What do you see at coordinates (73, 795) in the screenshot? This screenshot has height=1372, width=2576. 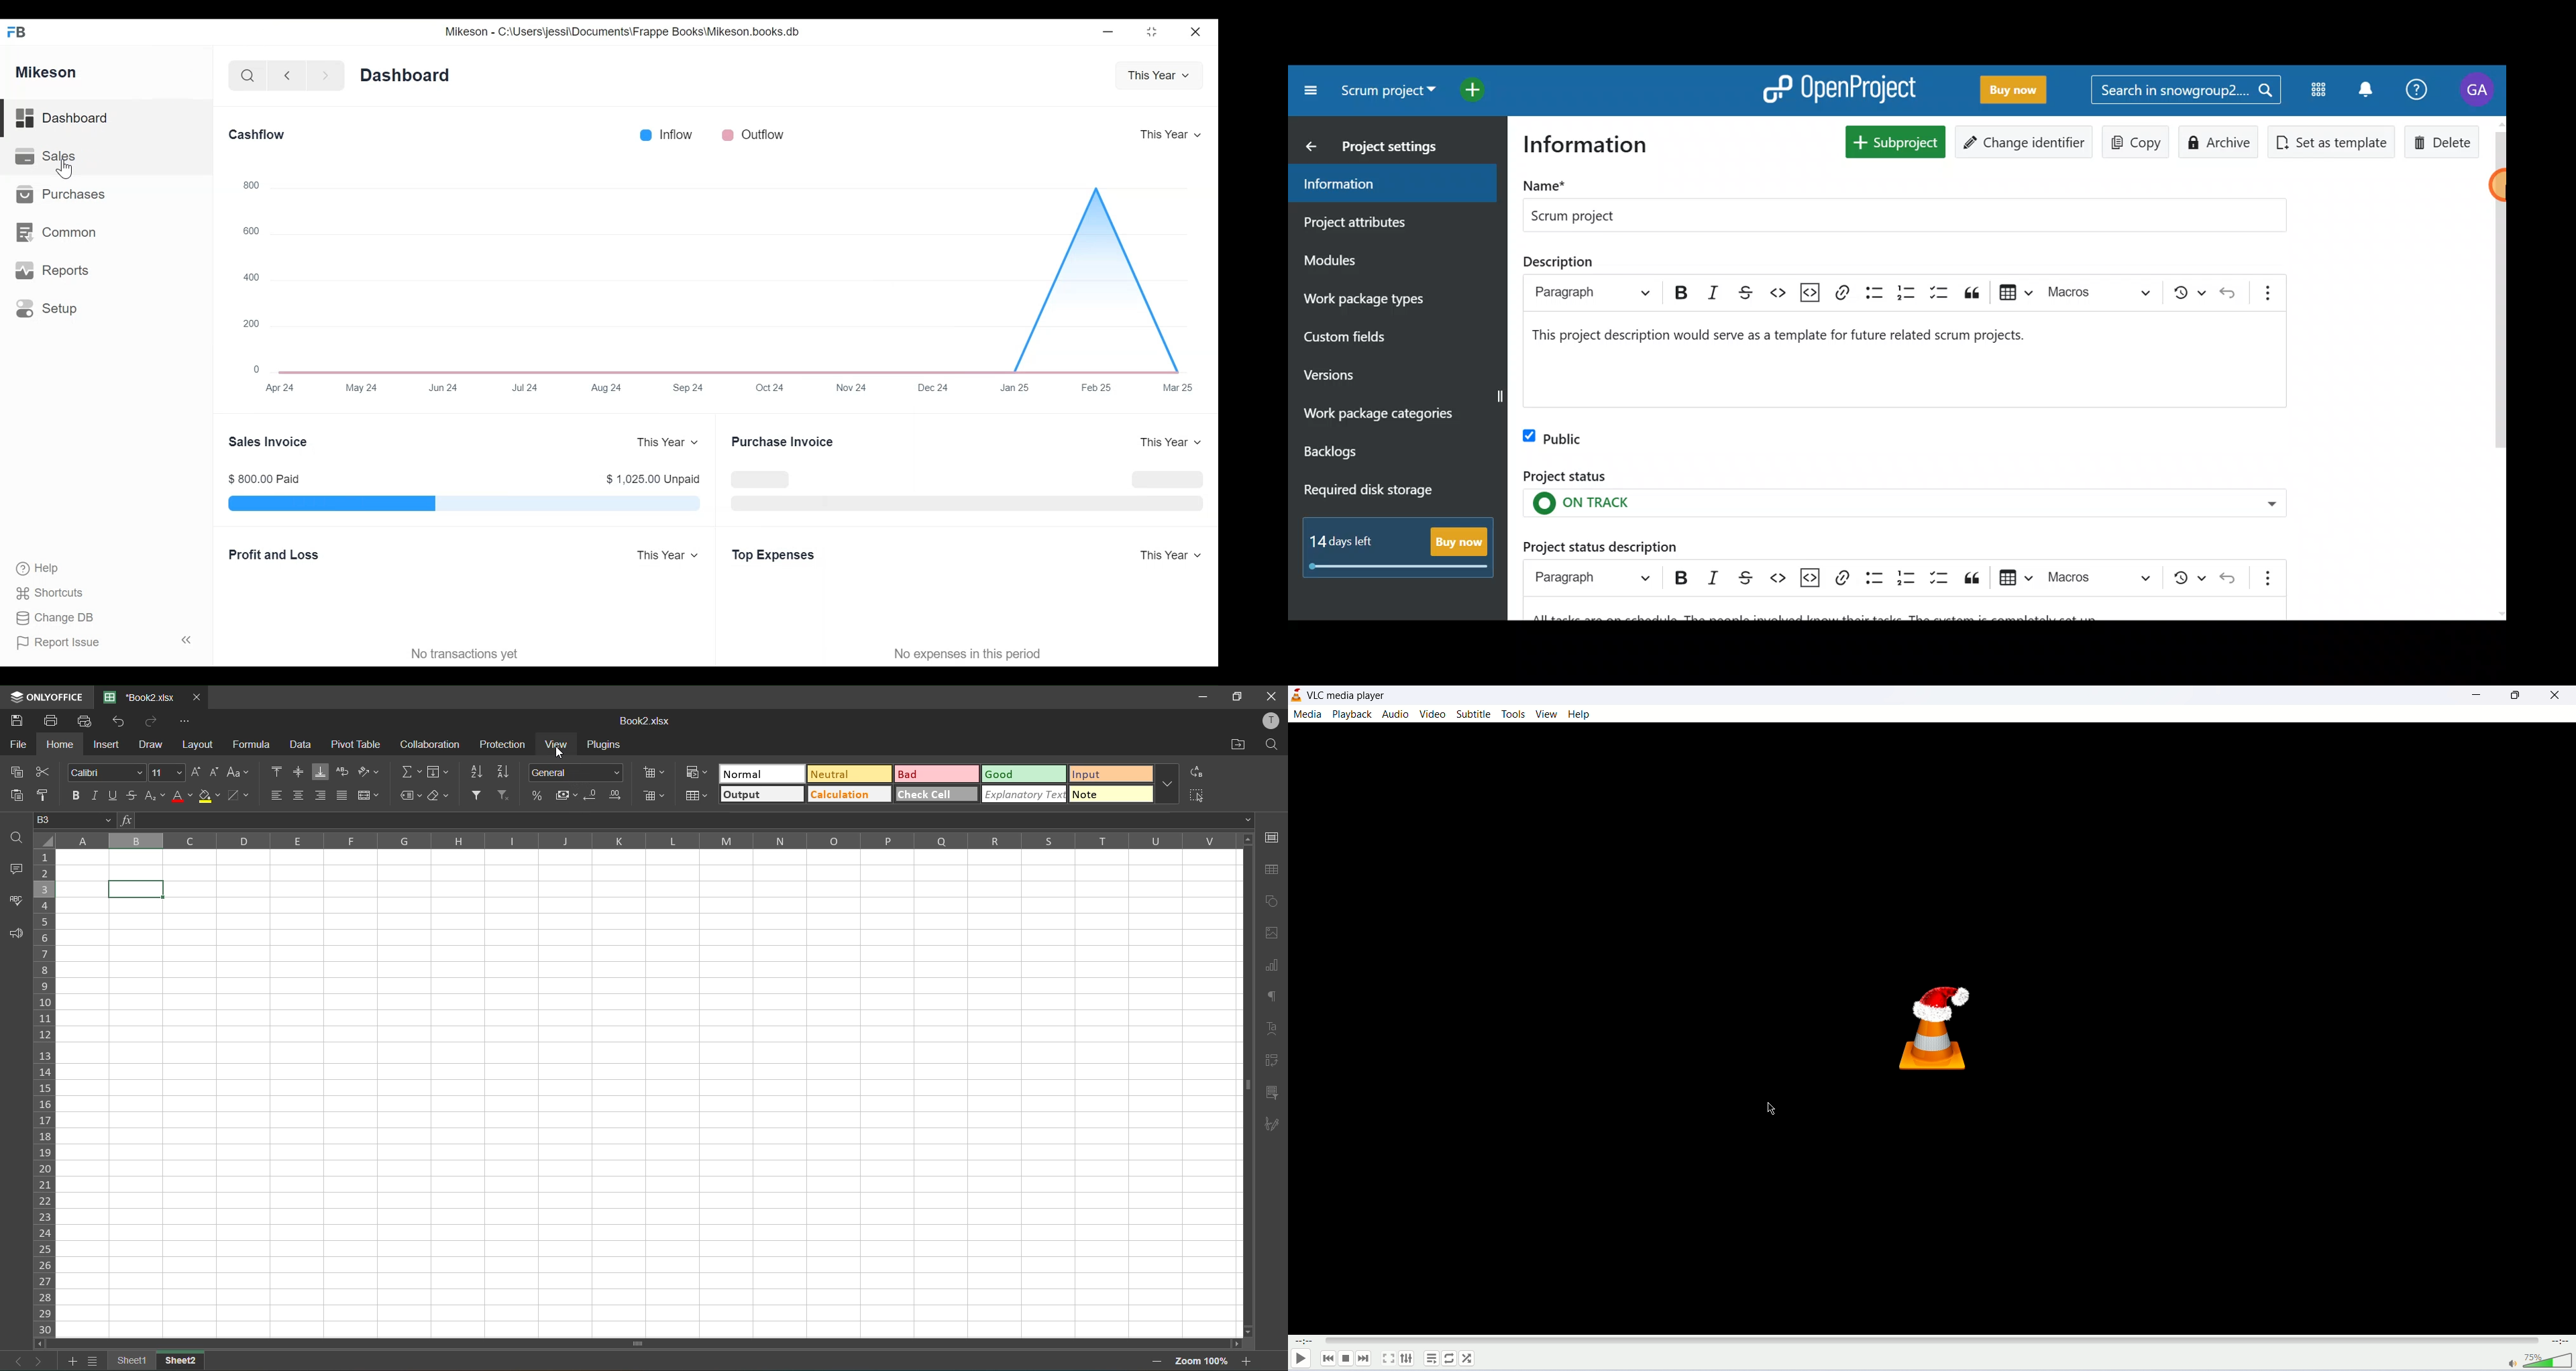 I see `bold` at bounding box center [73, 795].